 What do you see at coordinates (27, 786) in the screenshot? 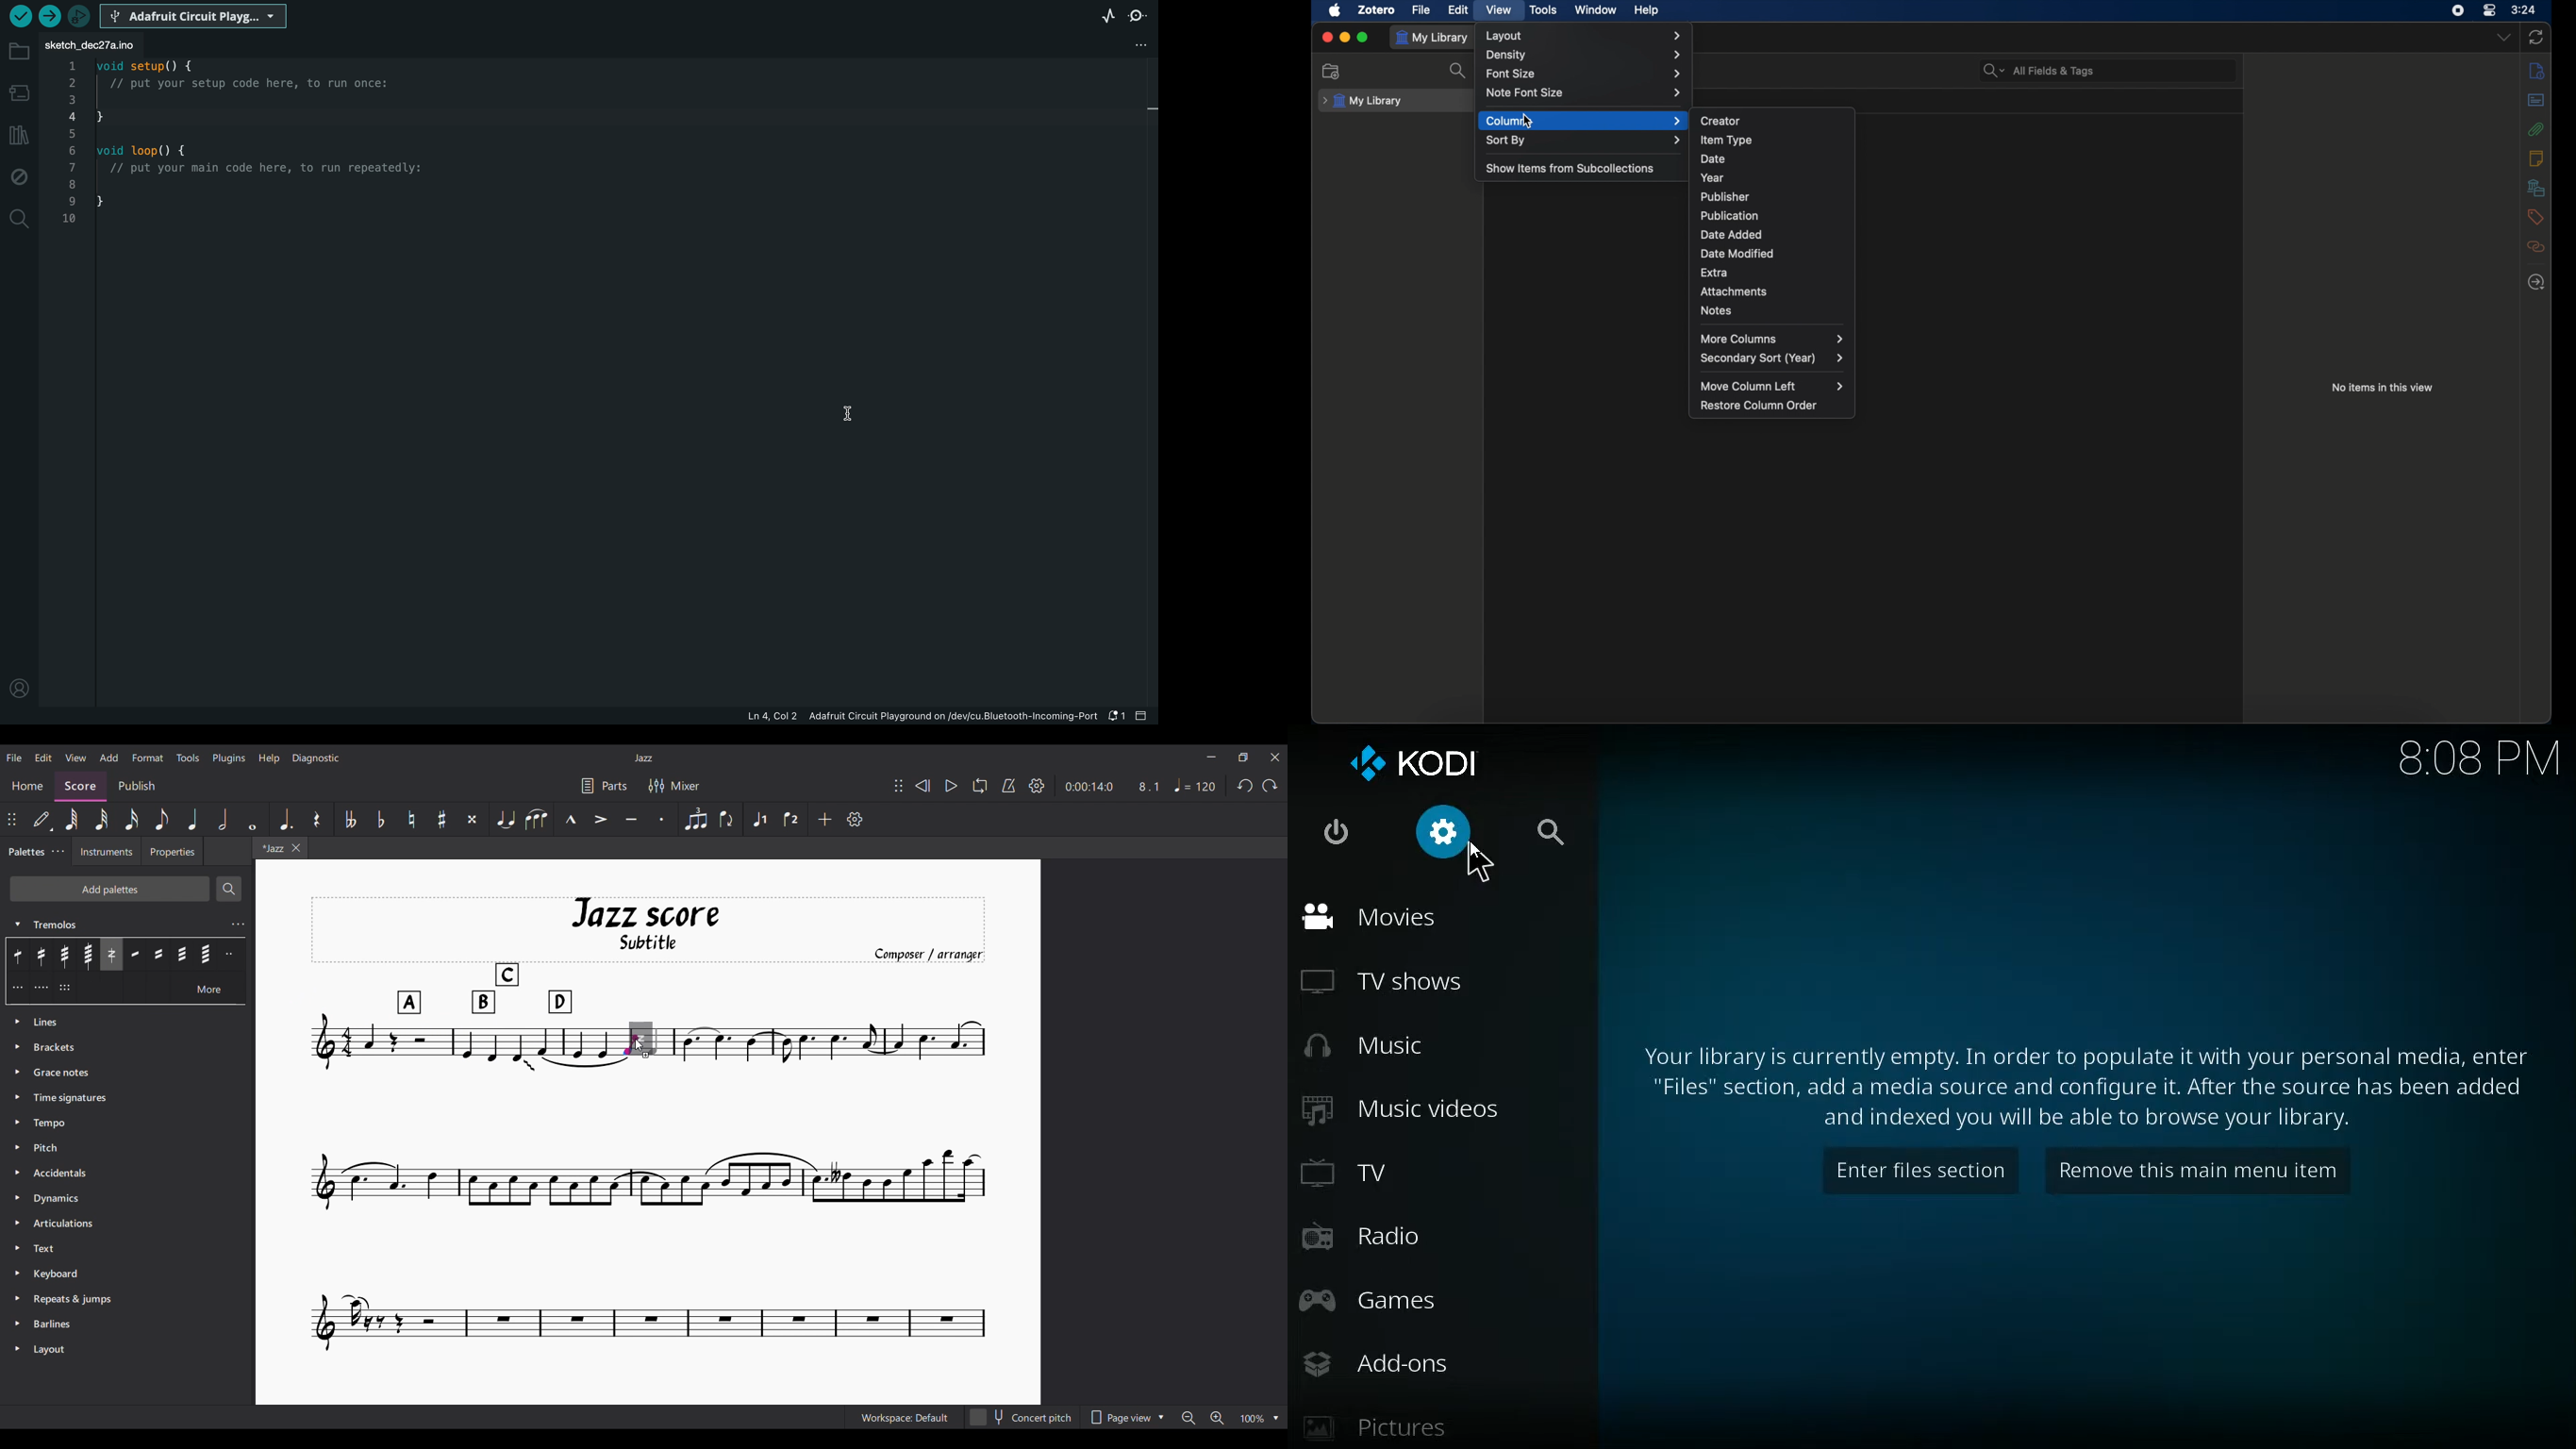
I see `Home` at bounding box center [27, 786].